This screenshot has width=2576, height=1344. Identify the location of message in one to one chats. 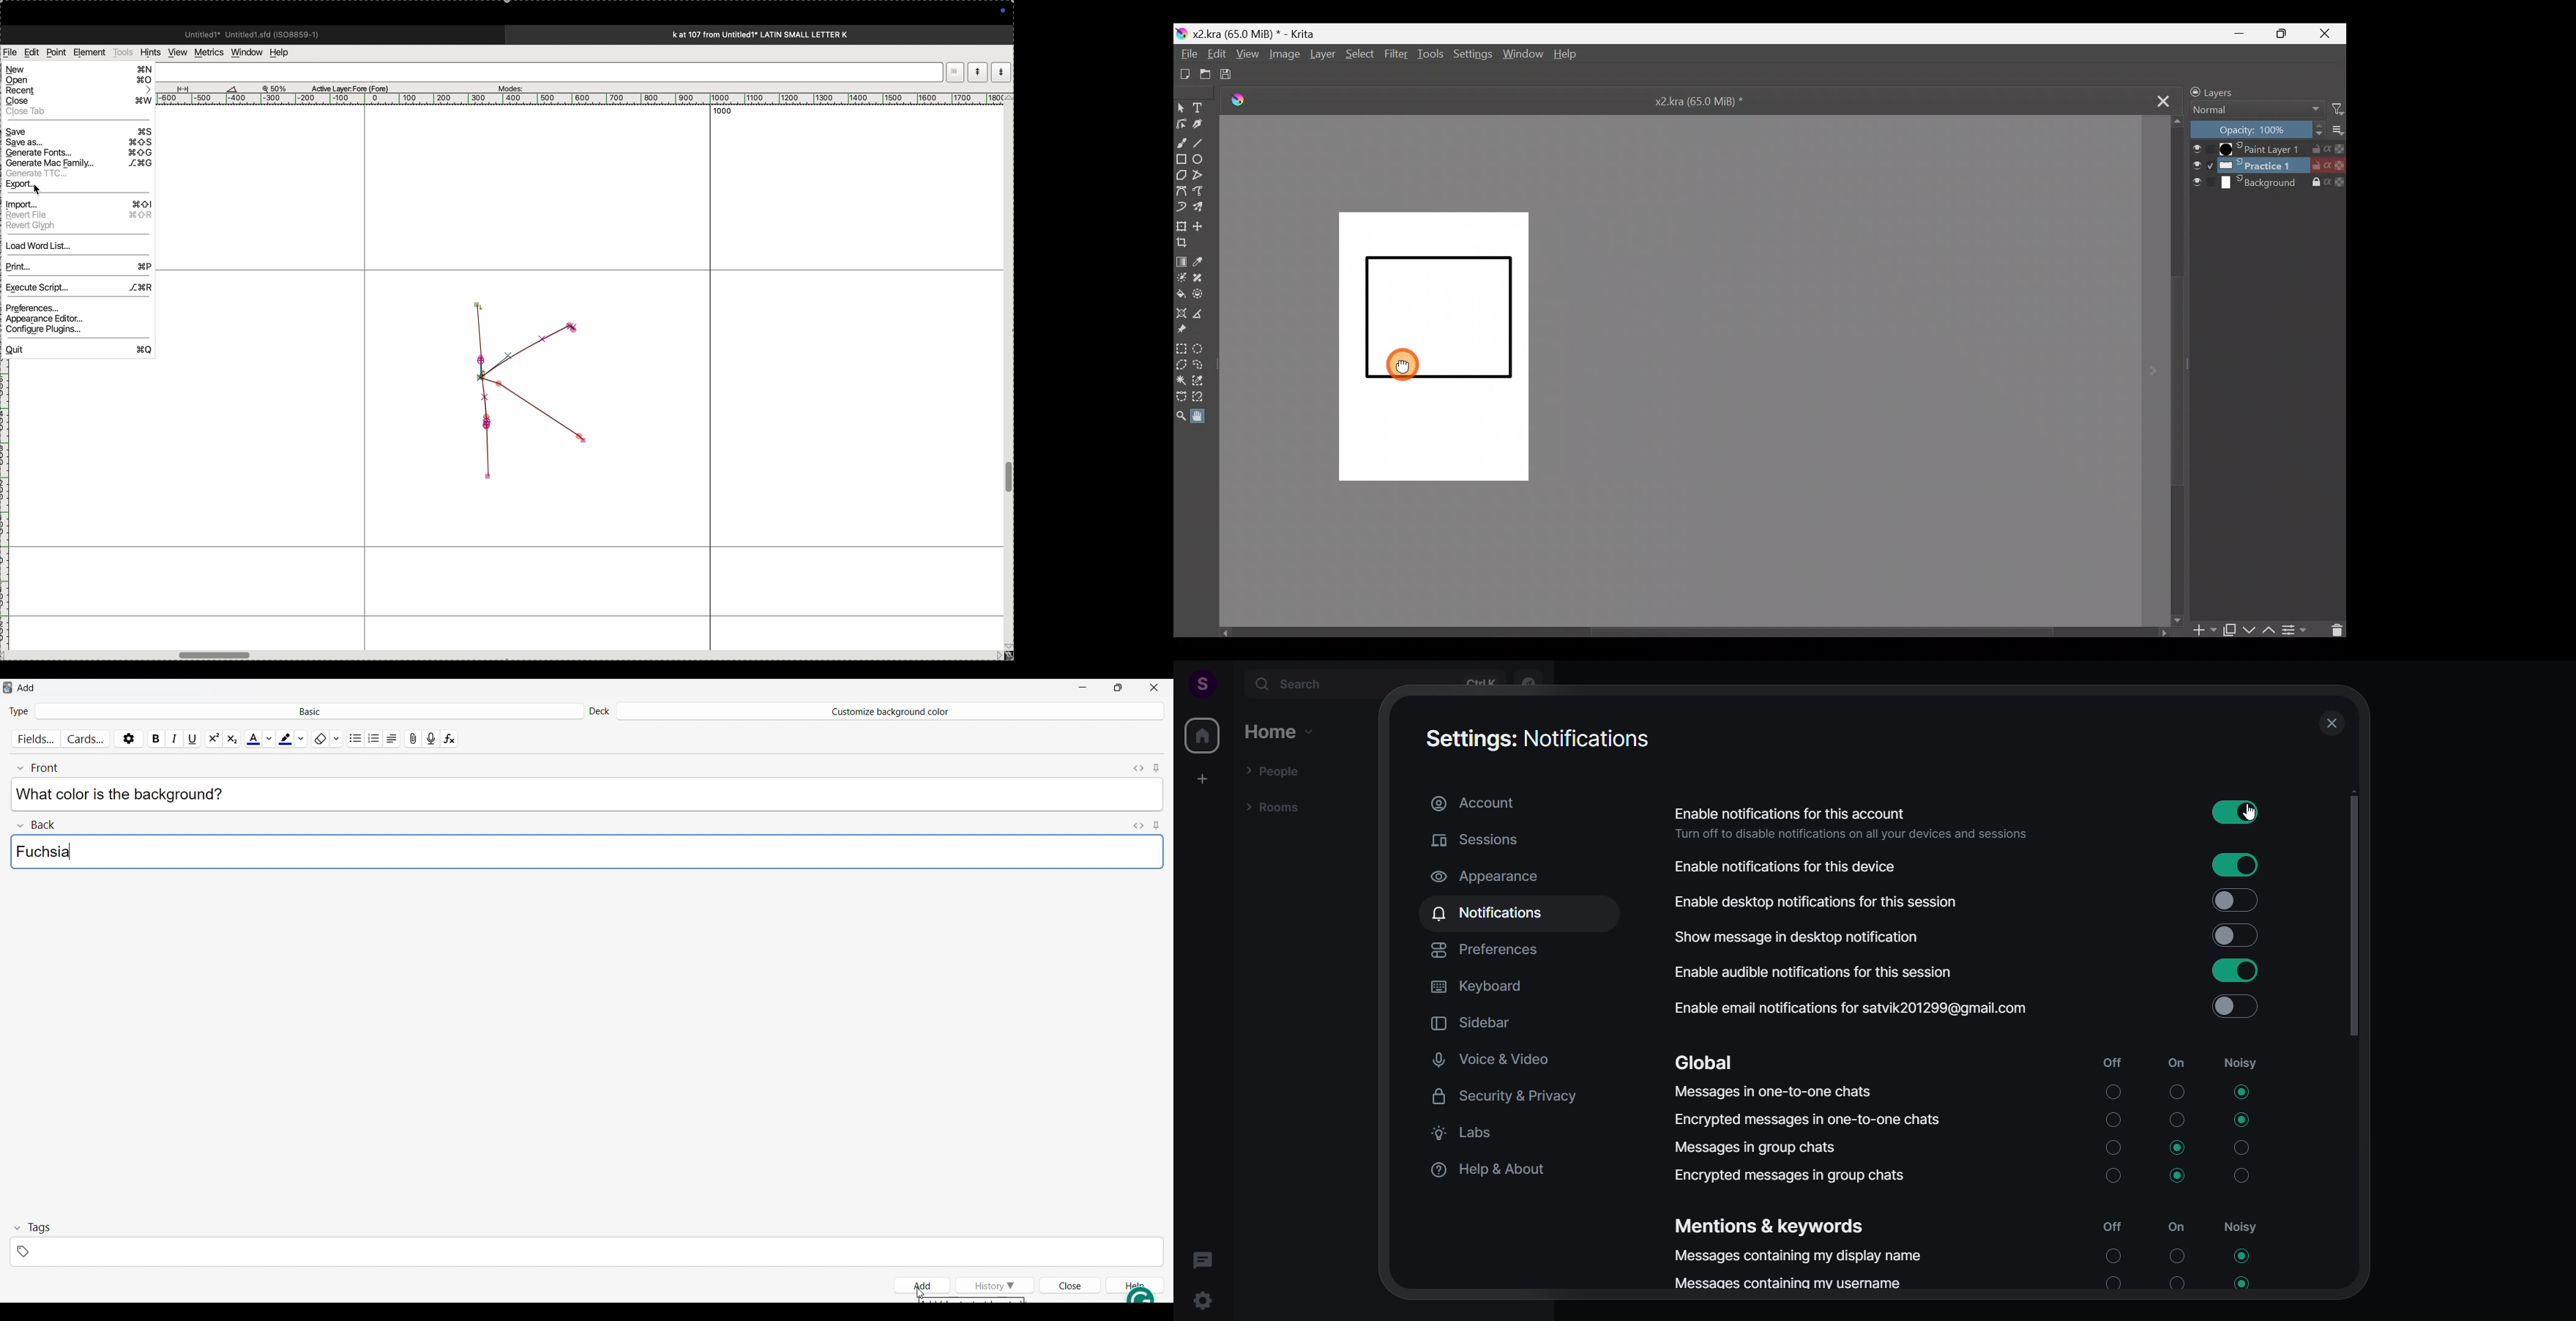
(1970, 1090).